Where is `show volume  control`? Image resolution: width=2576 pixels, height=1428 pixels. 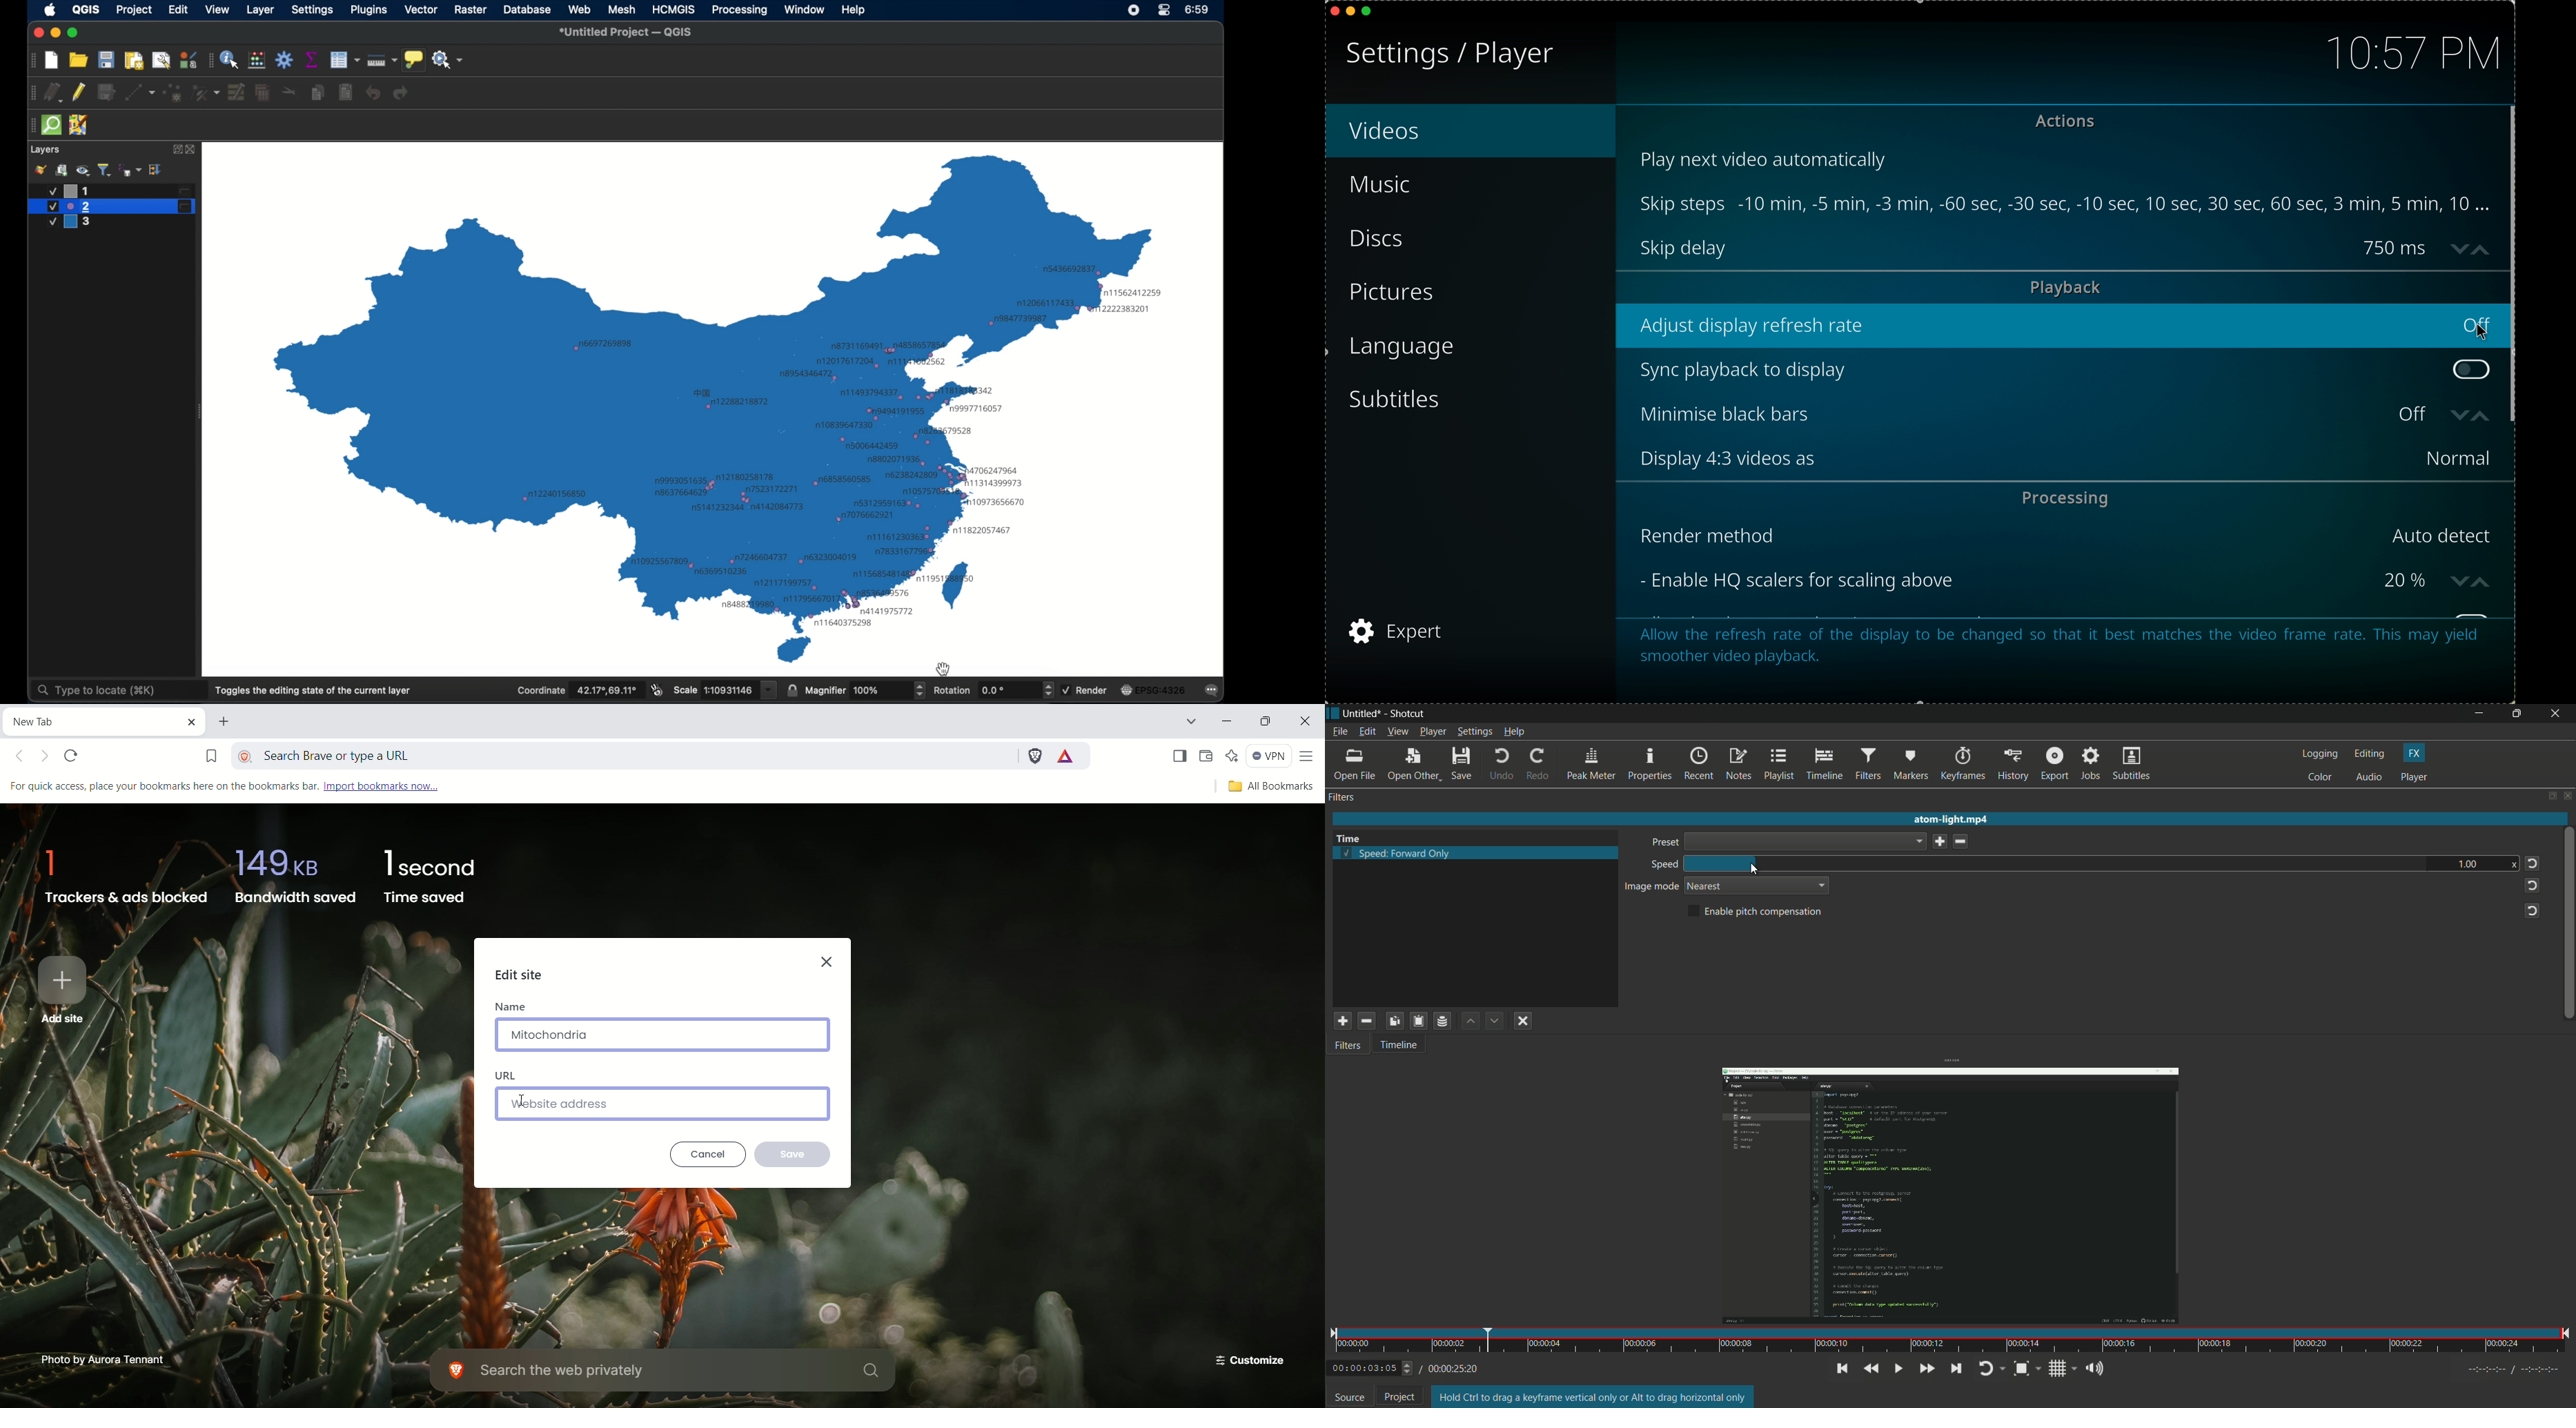
show volume  control is located at coordinates (2094, 1370).